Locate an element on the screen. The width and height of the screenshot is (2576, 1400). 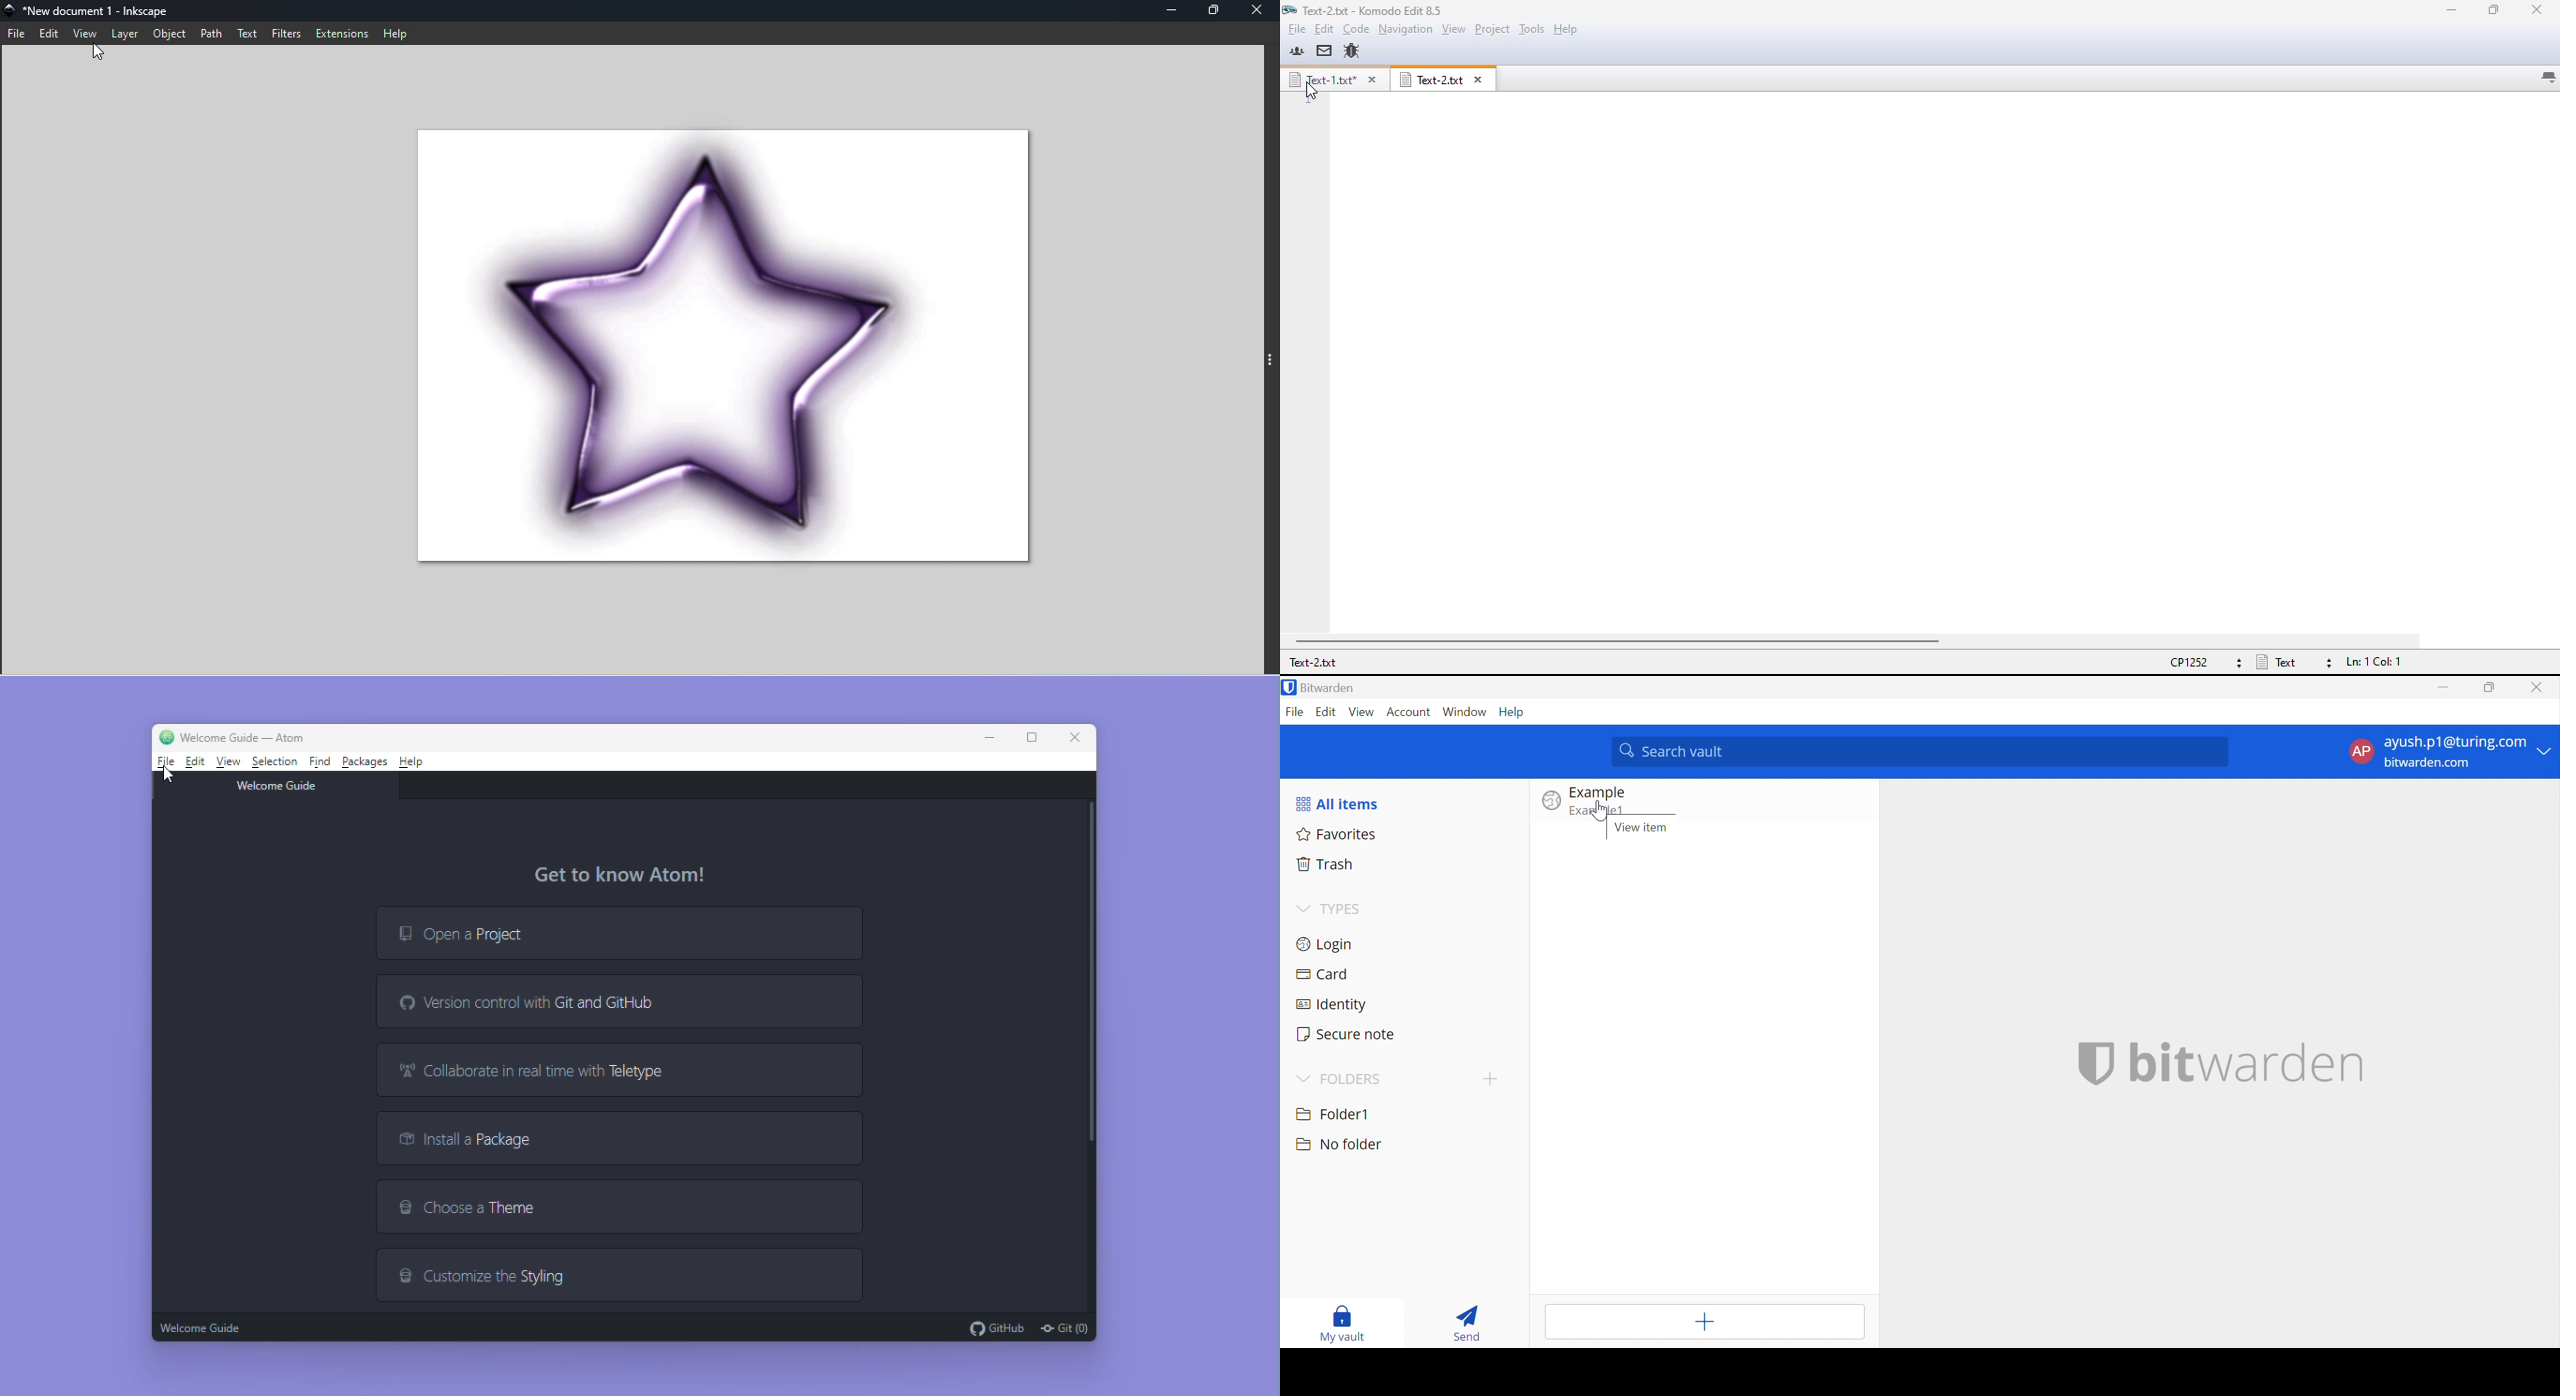
Version control with git and github is located at coordinates (625, 1001).